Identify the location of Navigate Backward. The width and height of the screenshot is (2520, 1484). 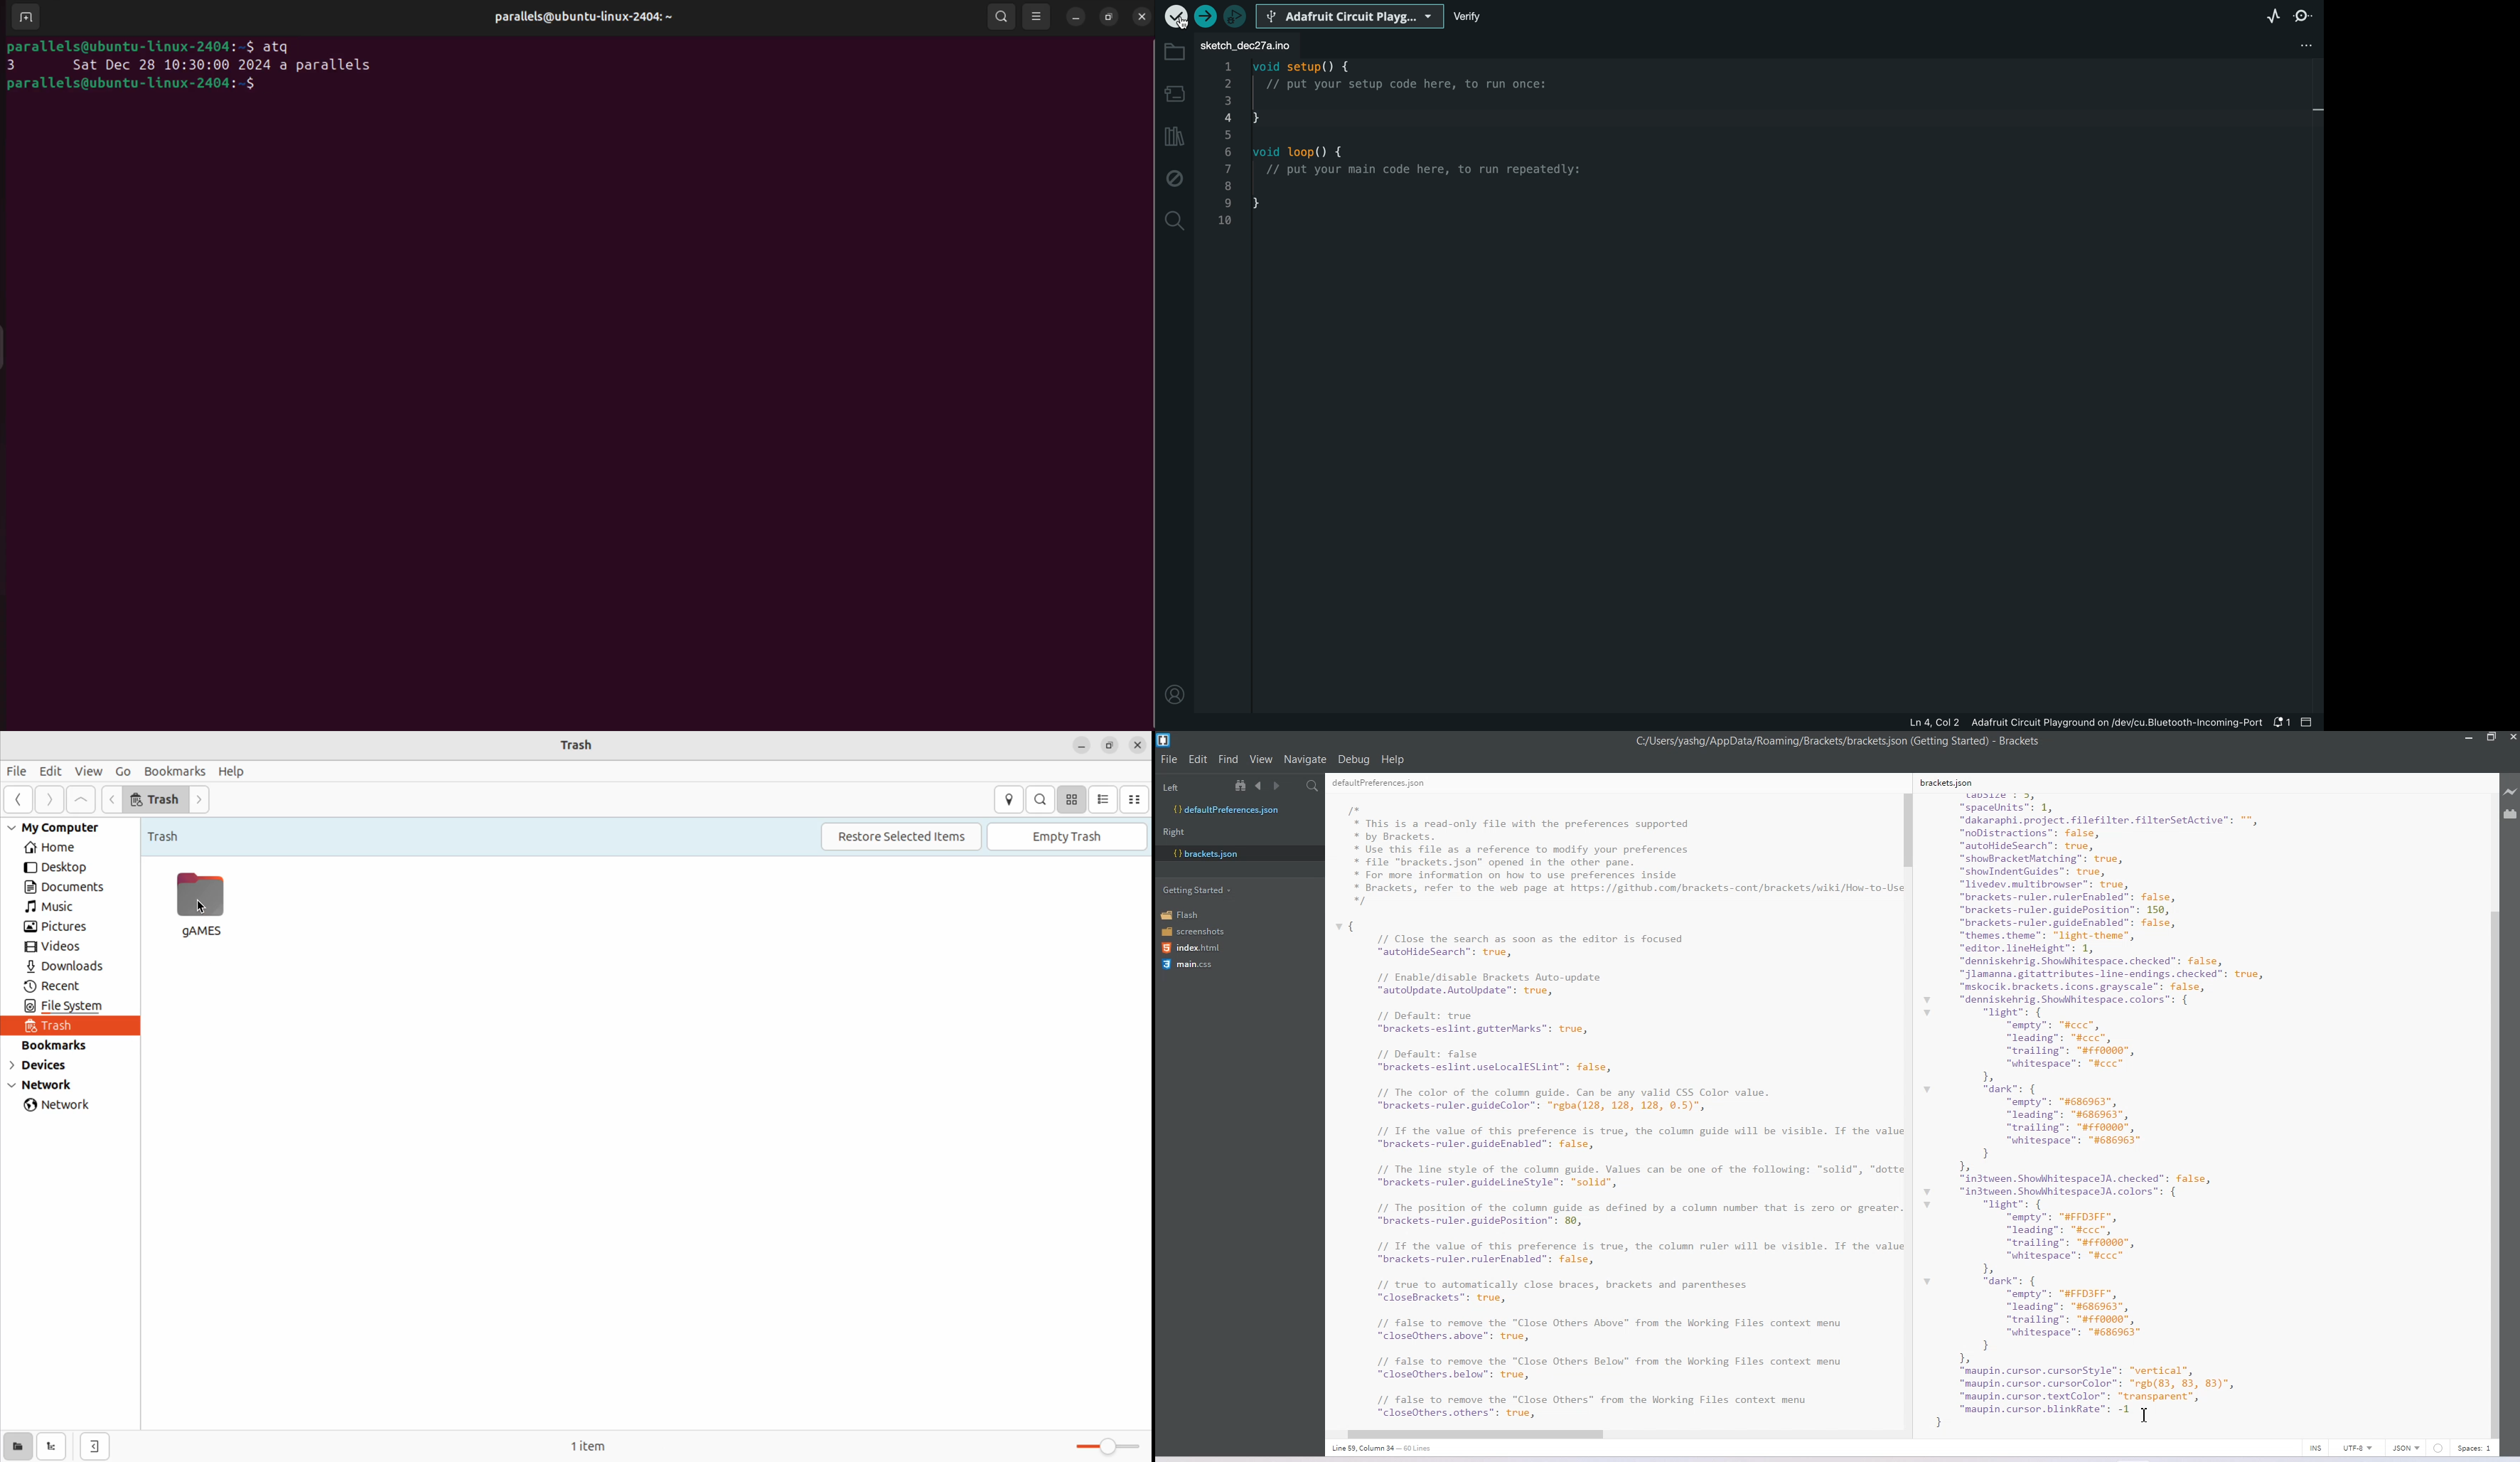
(1260, 785).